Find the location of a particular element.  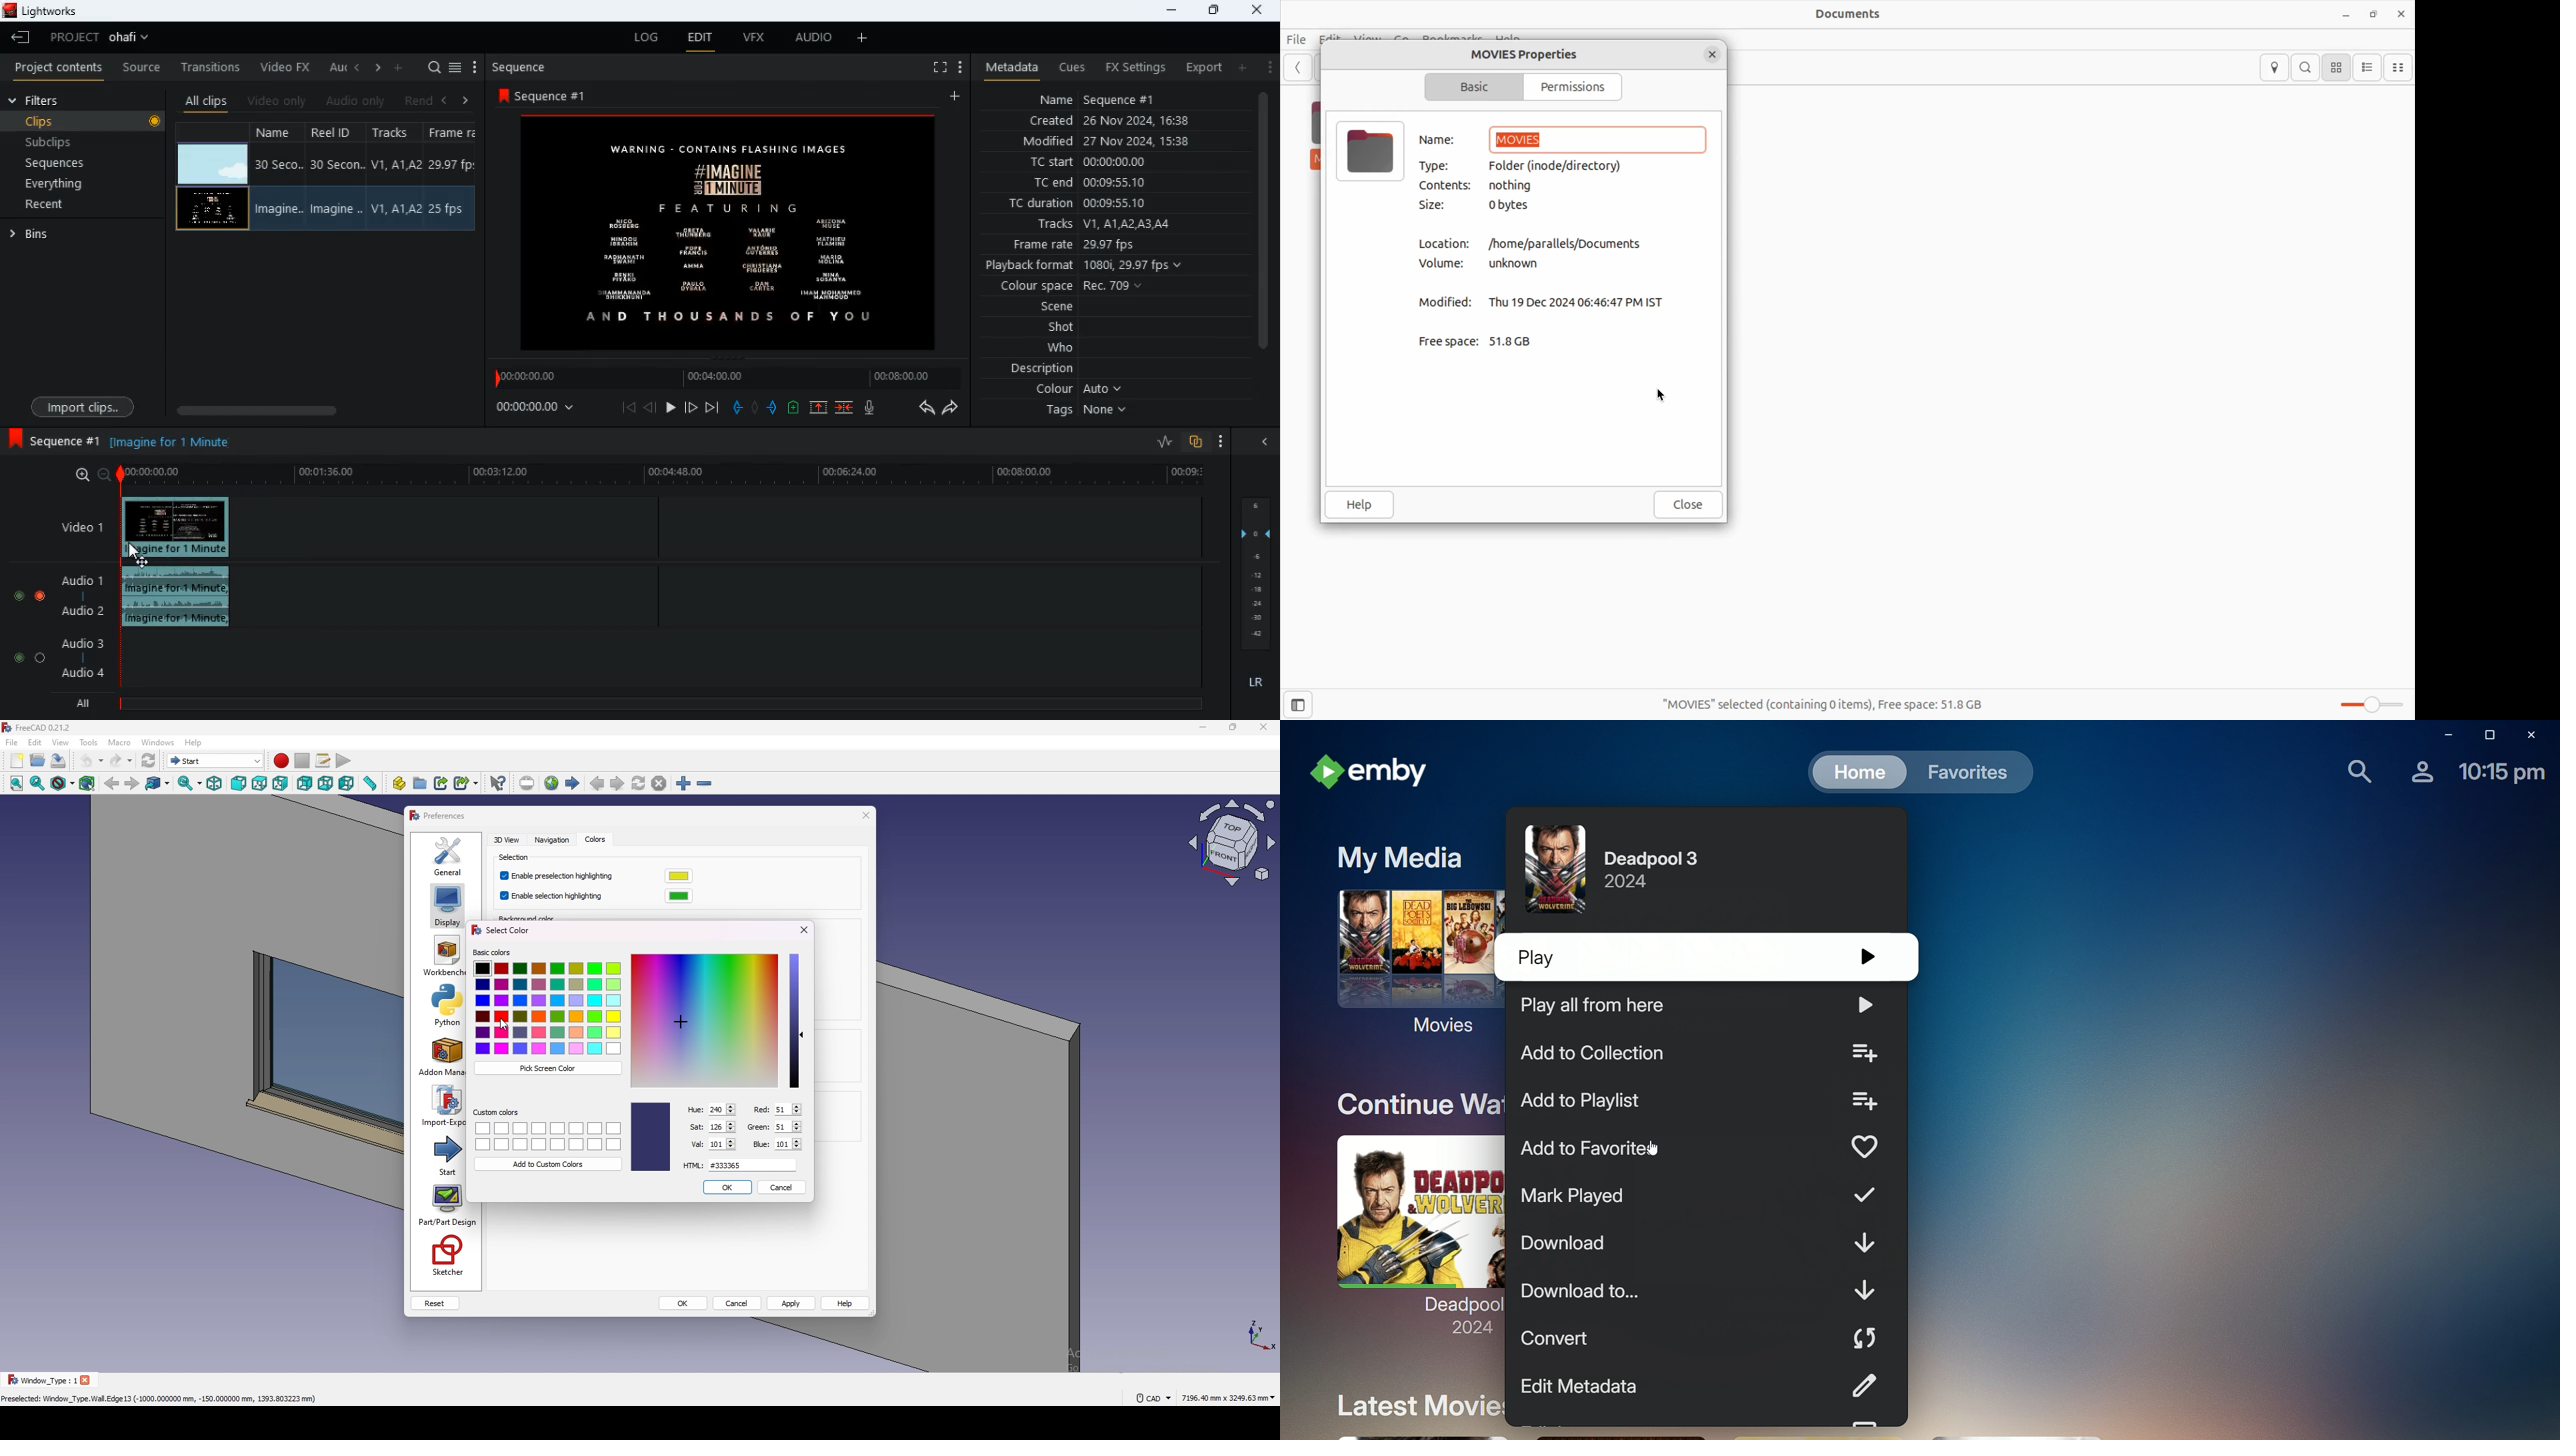

colour space is located at coordinates (1073, 286).